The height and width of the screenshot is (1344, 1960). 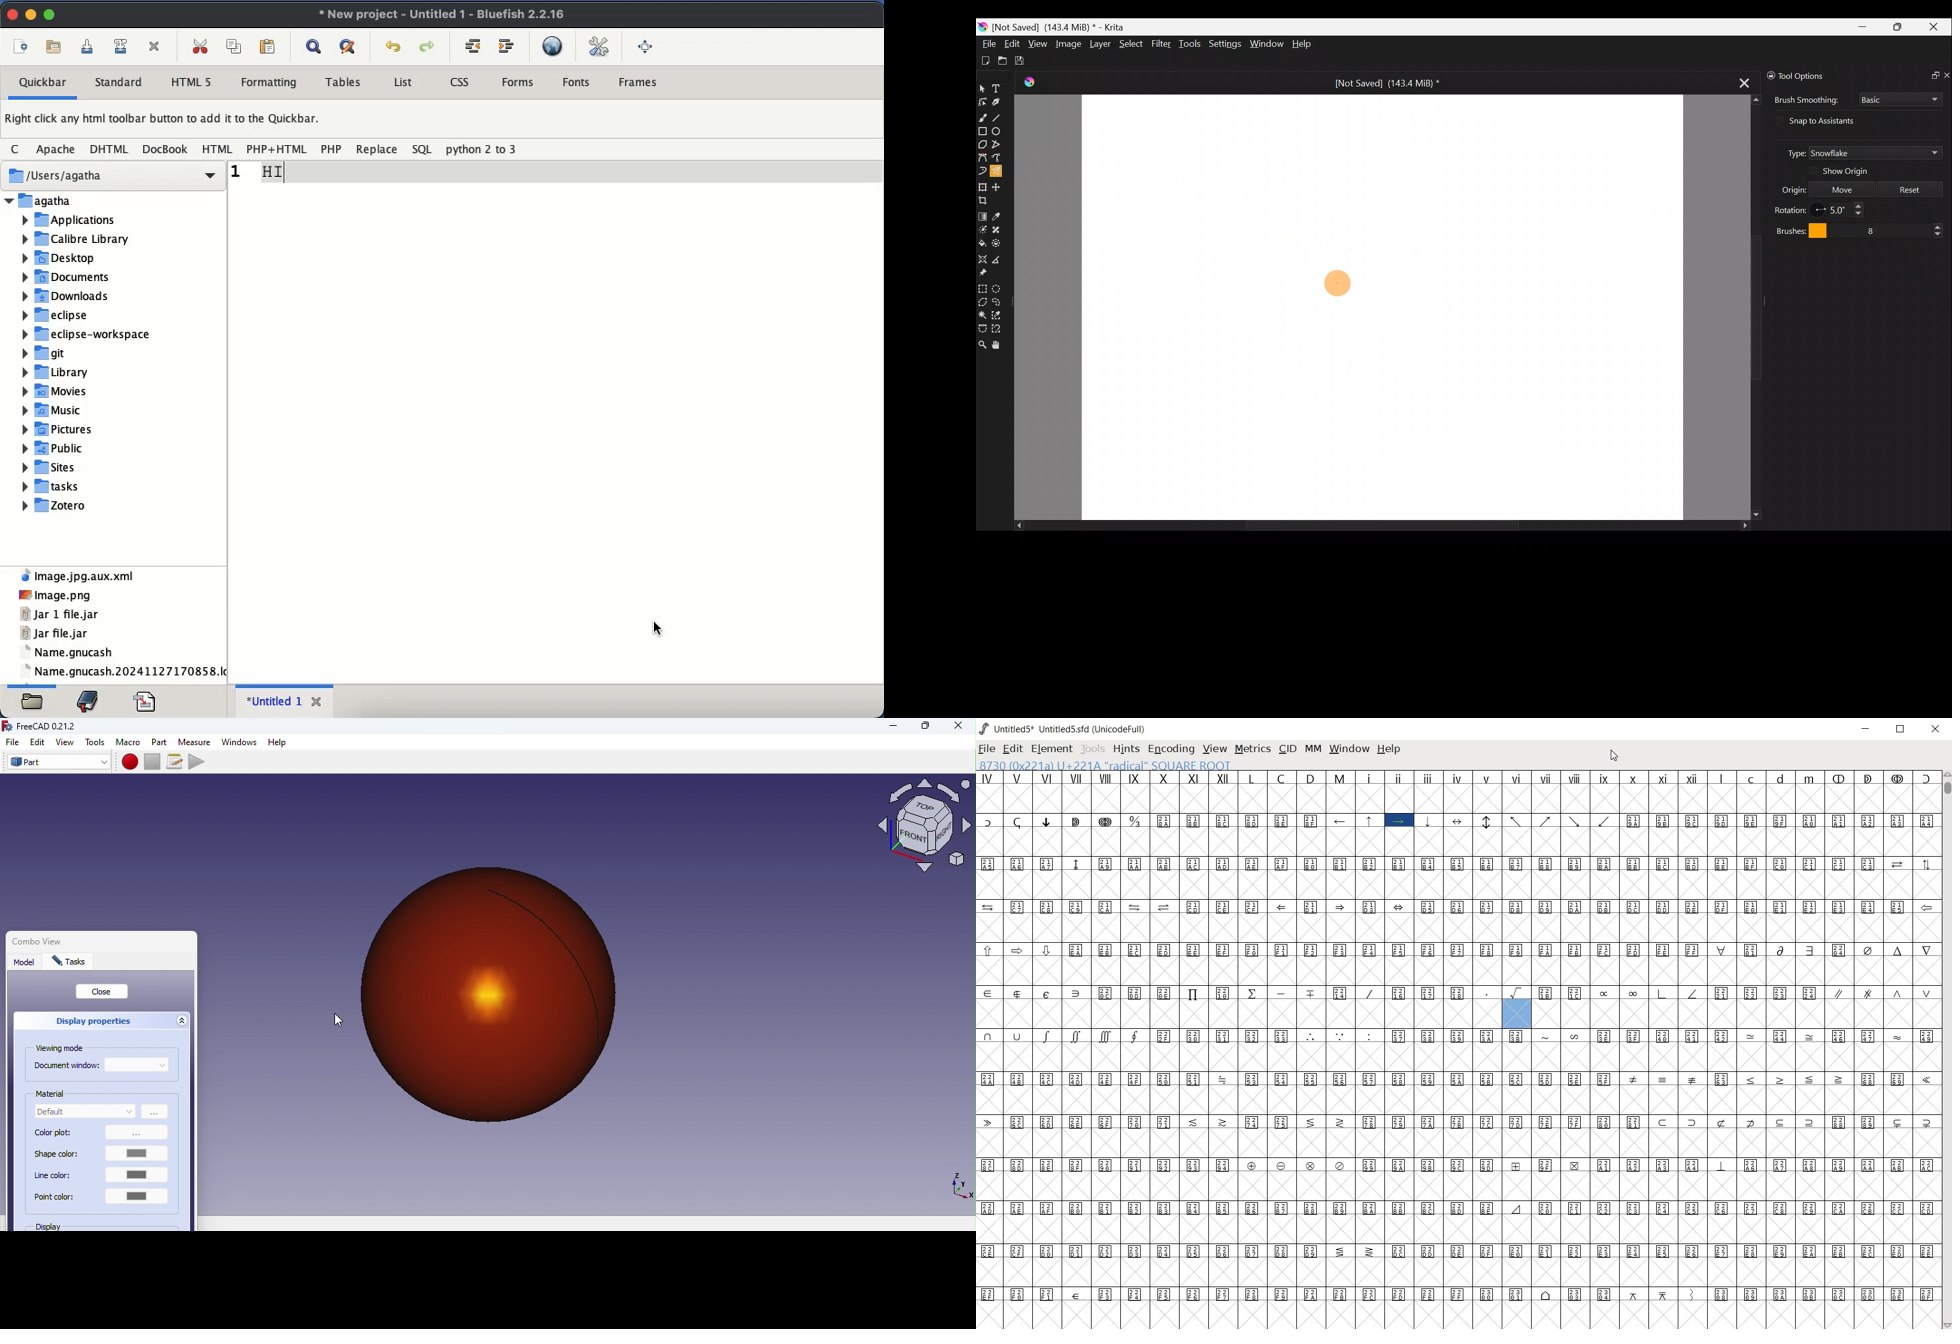 I want to click on css, so click(x=462, y=82).